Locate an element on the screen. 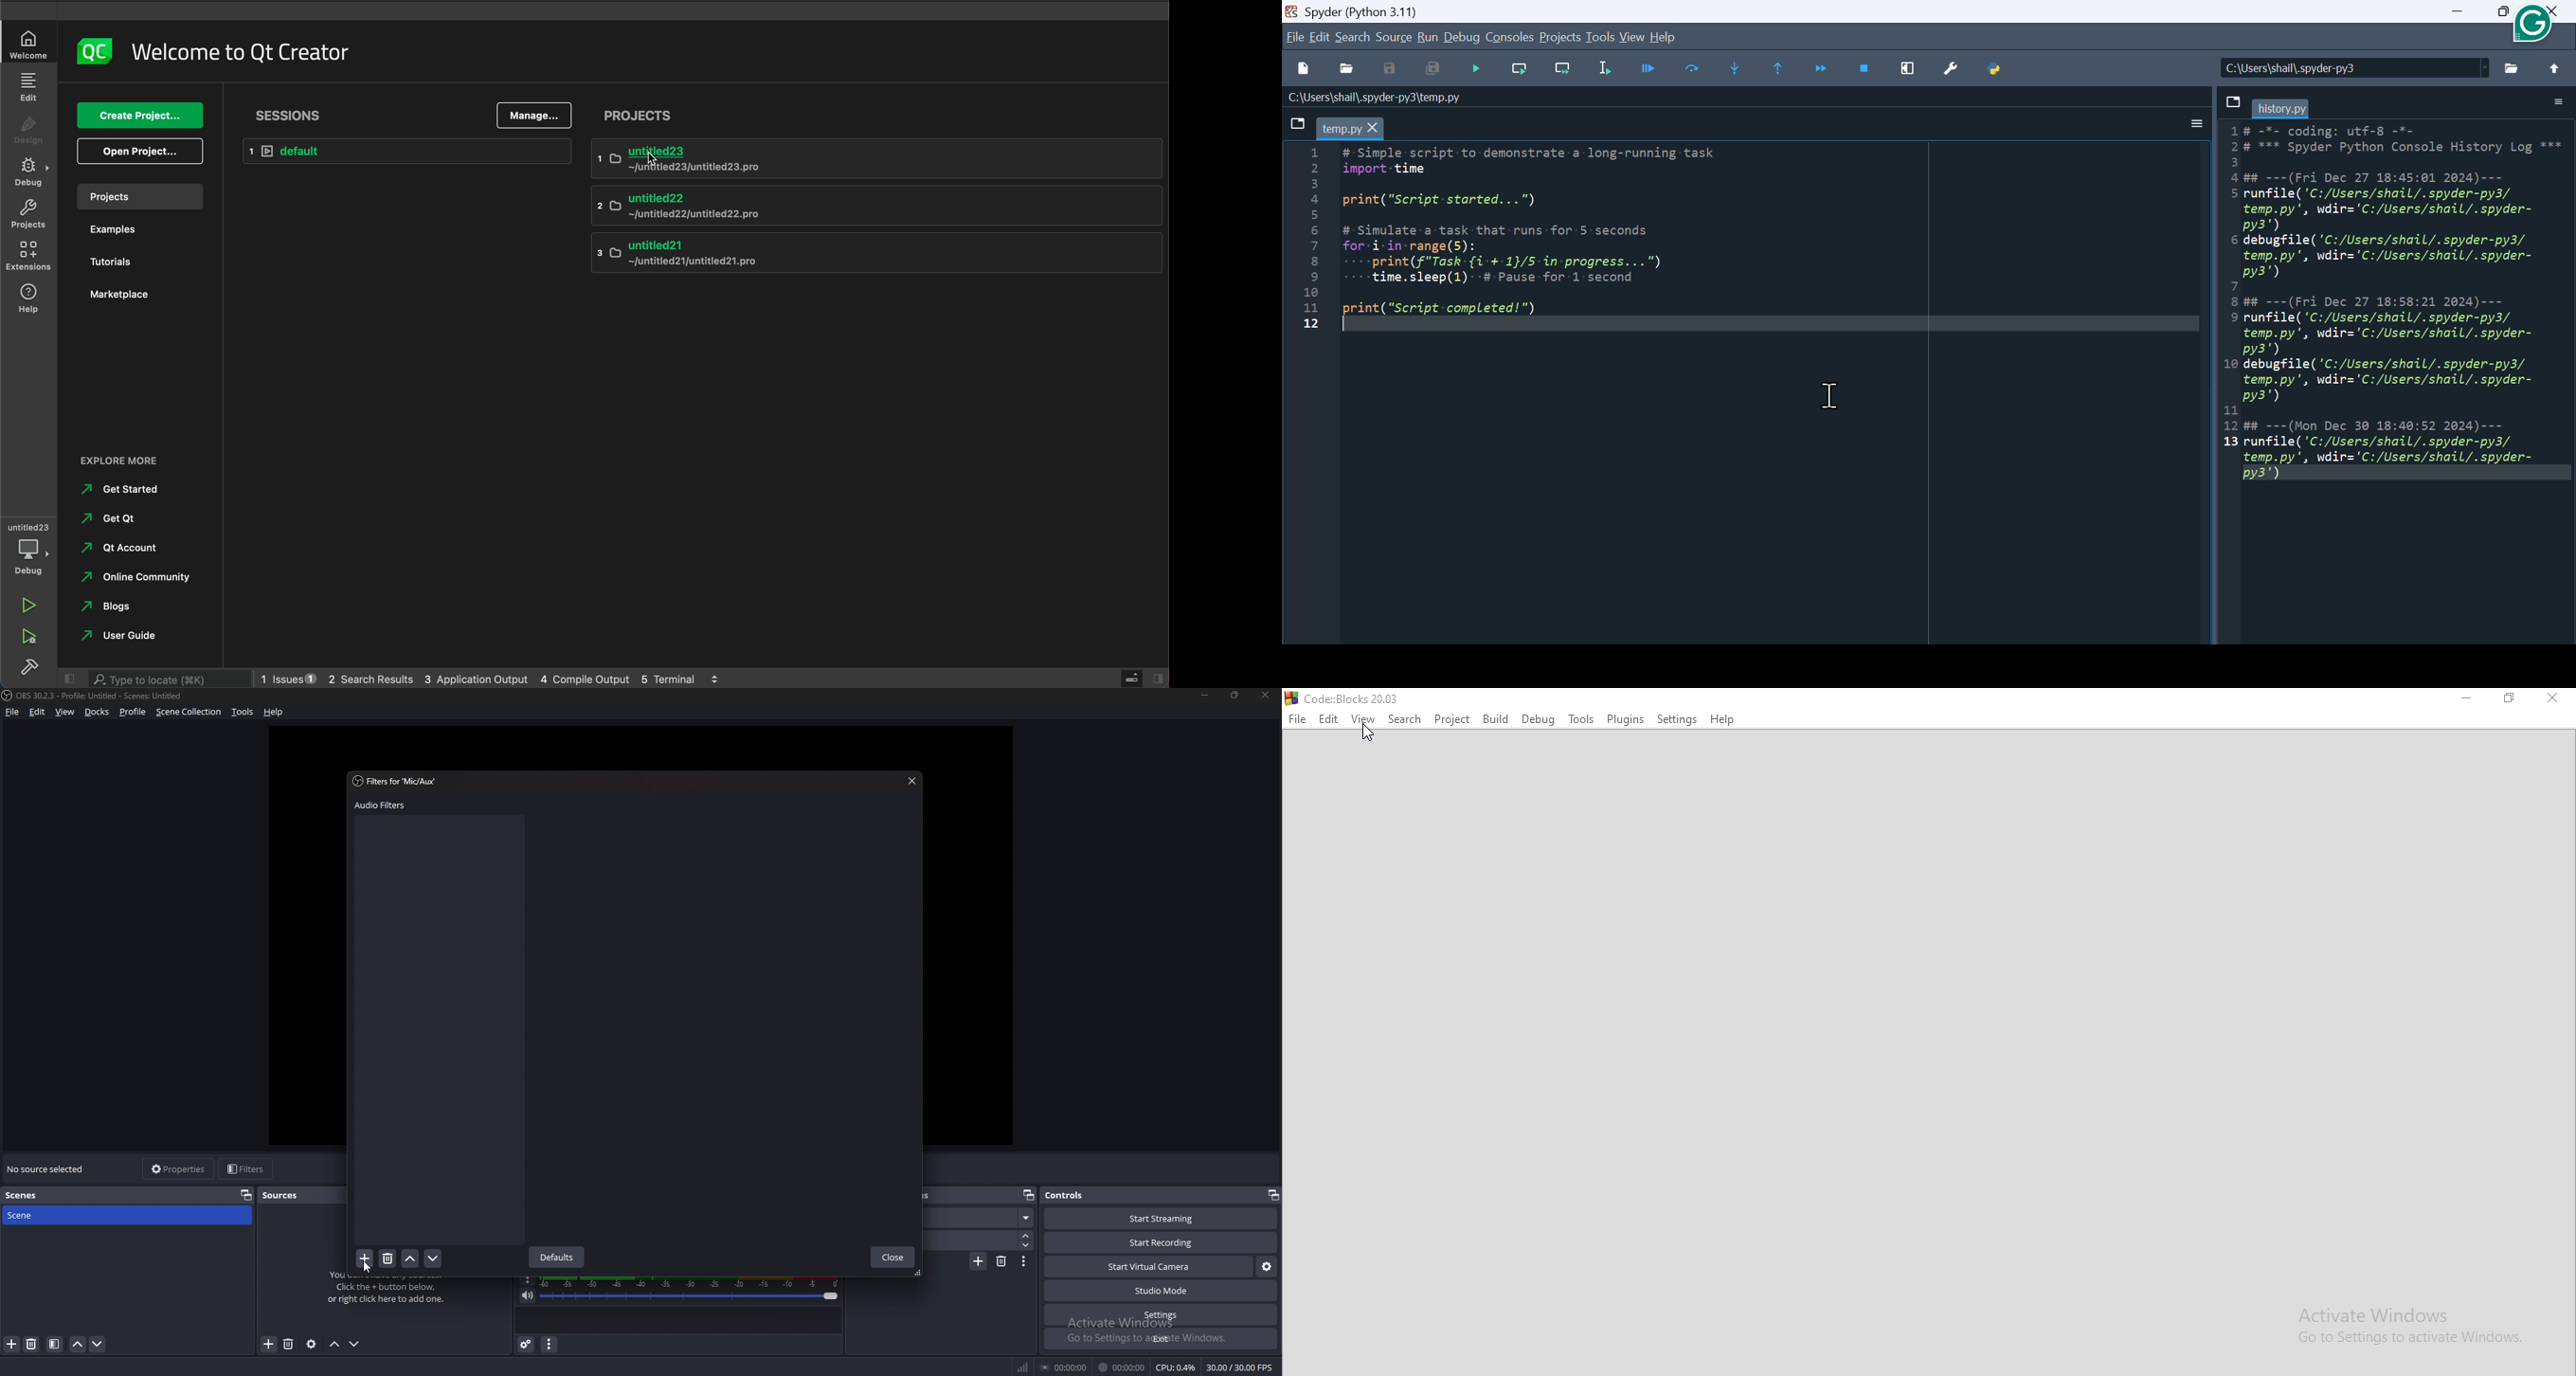  1 # Simple script to-demonstrate-a- long-running task
2 import-time

5)

4 print("Script-started...")

5

6  # Simulate a task that runs for 5 seconds
7 for-i-in-range(5):

8 ----print(f"Task-{i-+-1}/5 in -progress...")
El ----time.sleep(1)- -# Pause for 1 second

10

11 print("Script-completed!")

12 | is located at coordinates (1508, 241).